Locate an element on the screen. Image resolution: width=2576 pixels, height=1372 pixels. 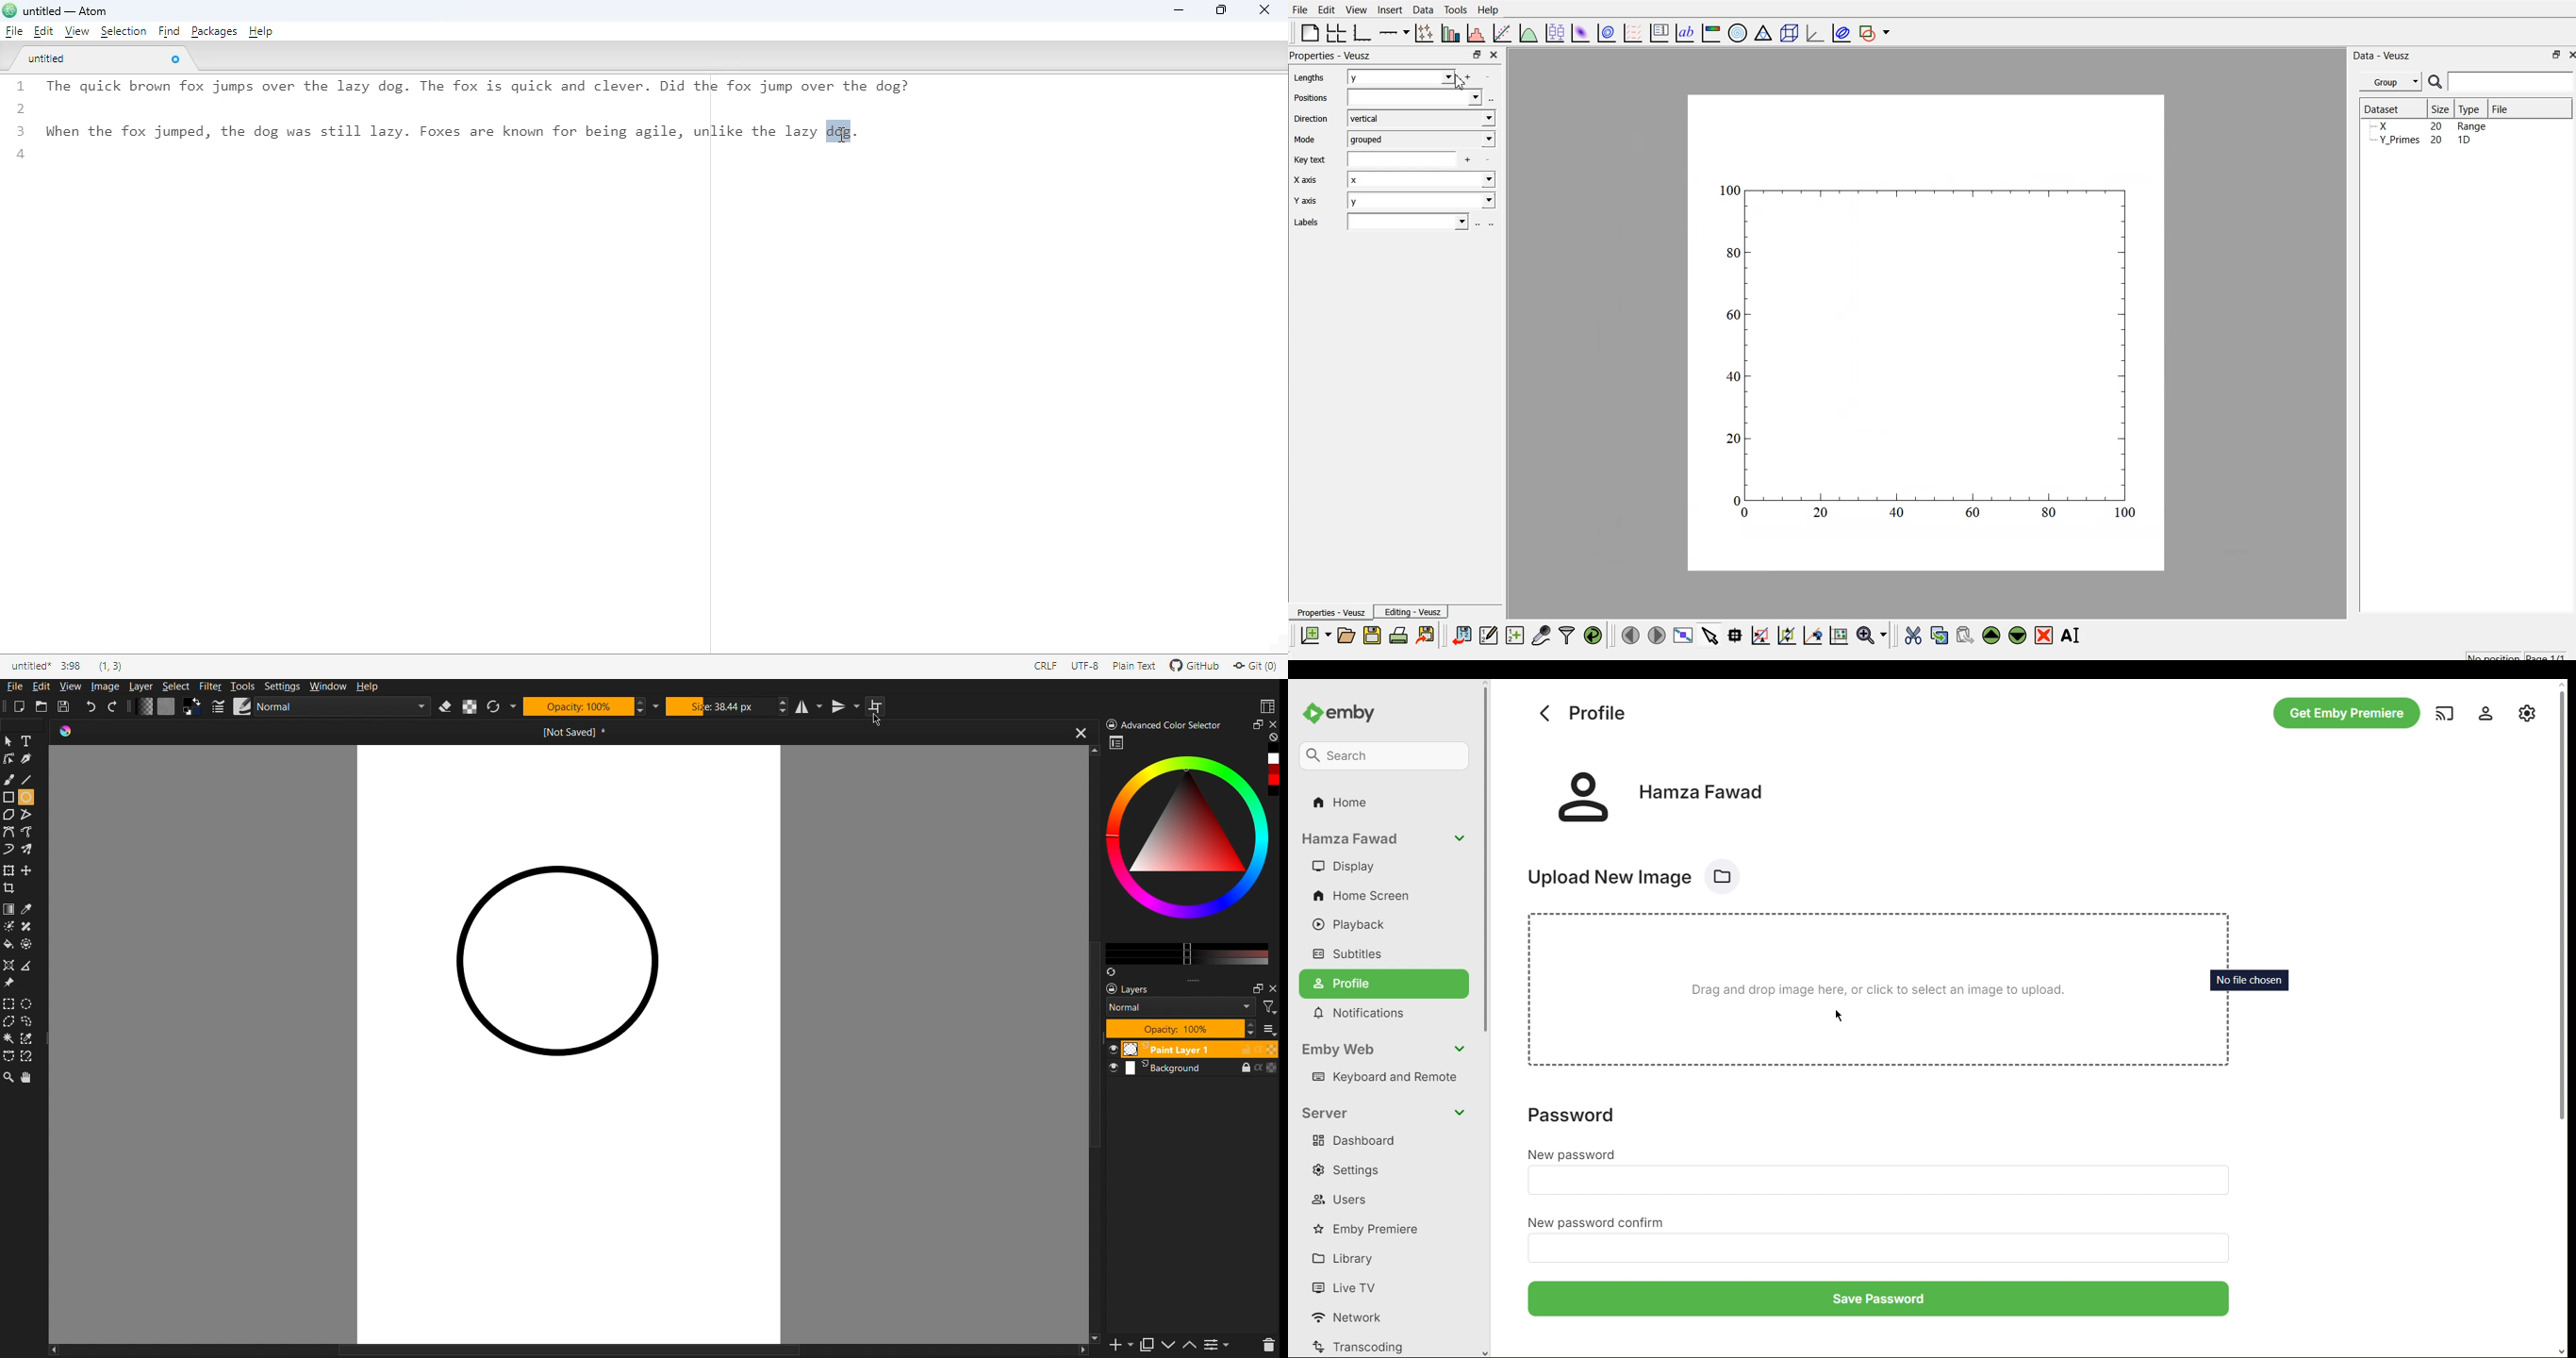
Background is located at coordinates (1192, 1070).